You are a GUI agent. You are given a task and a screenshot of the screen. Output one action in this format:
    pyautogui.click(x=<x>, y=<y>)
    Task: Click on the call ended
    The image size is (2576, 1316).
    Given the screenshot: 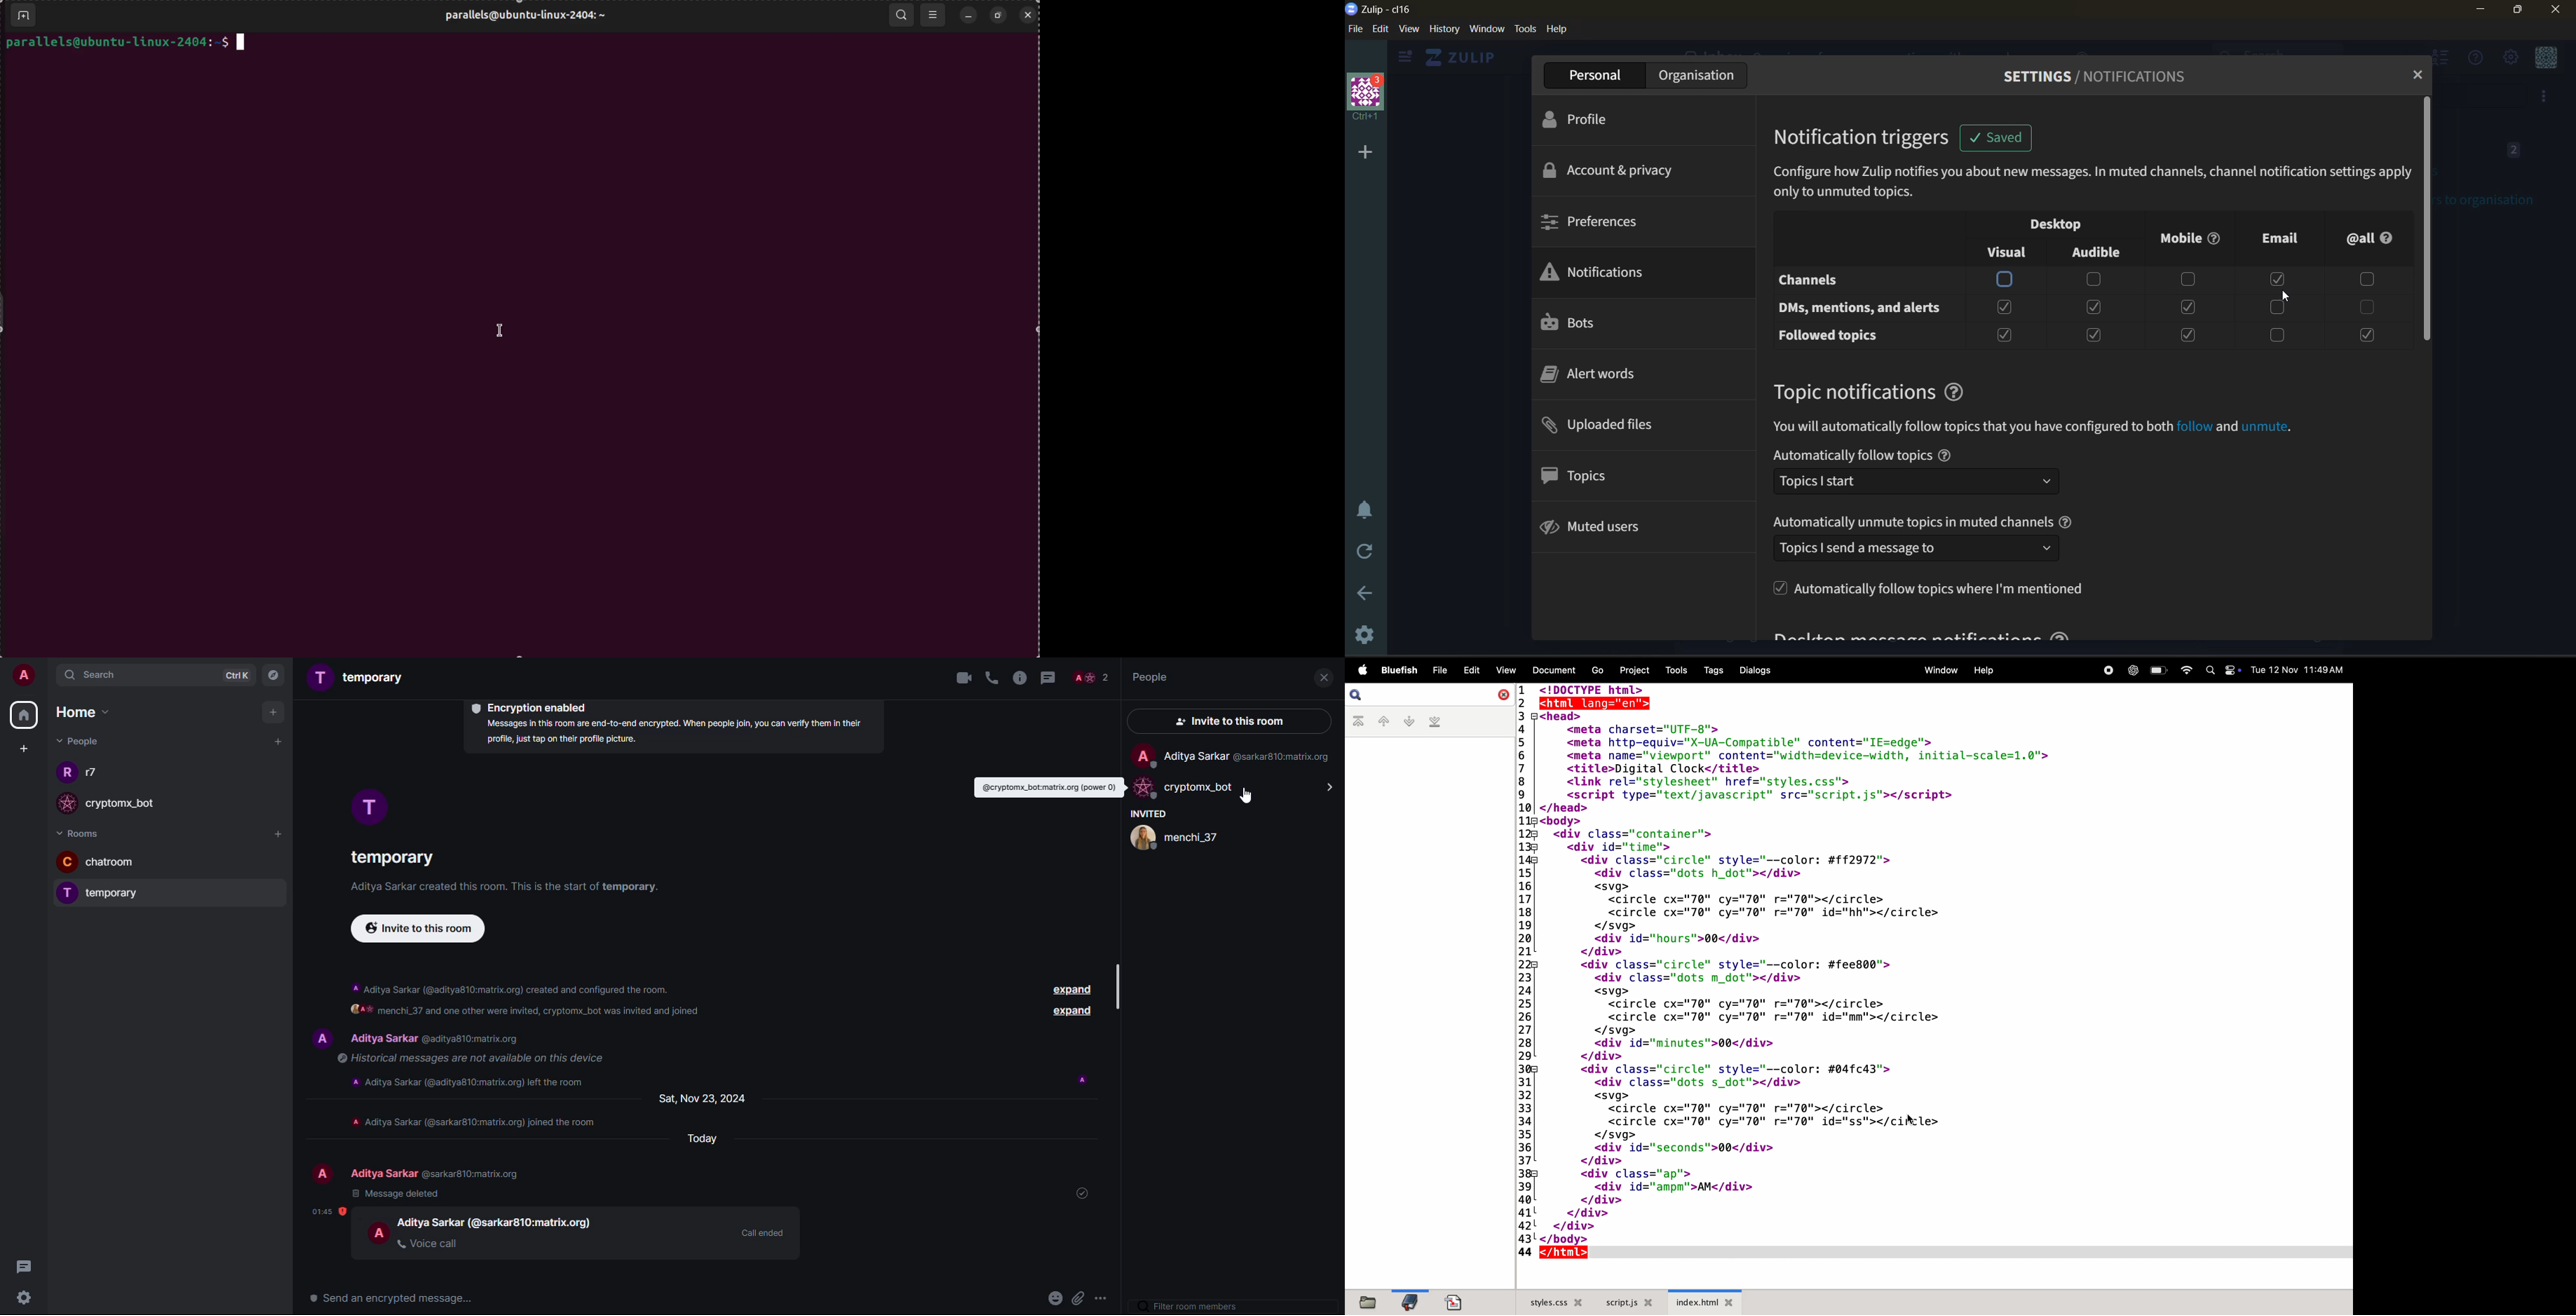 What is the action you would take?
    pyautogui.click(x=761, y=1232)
    